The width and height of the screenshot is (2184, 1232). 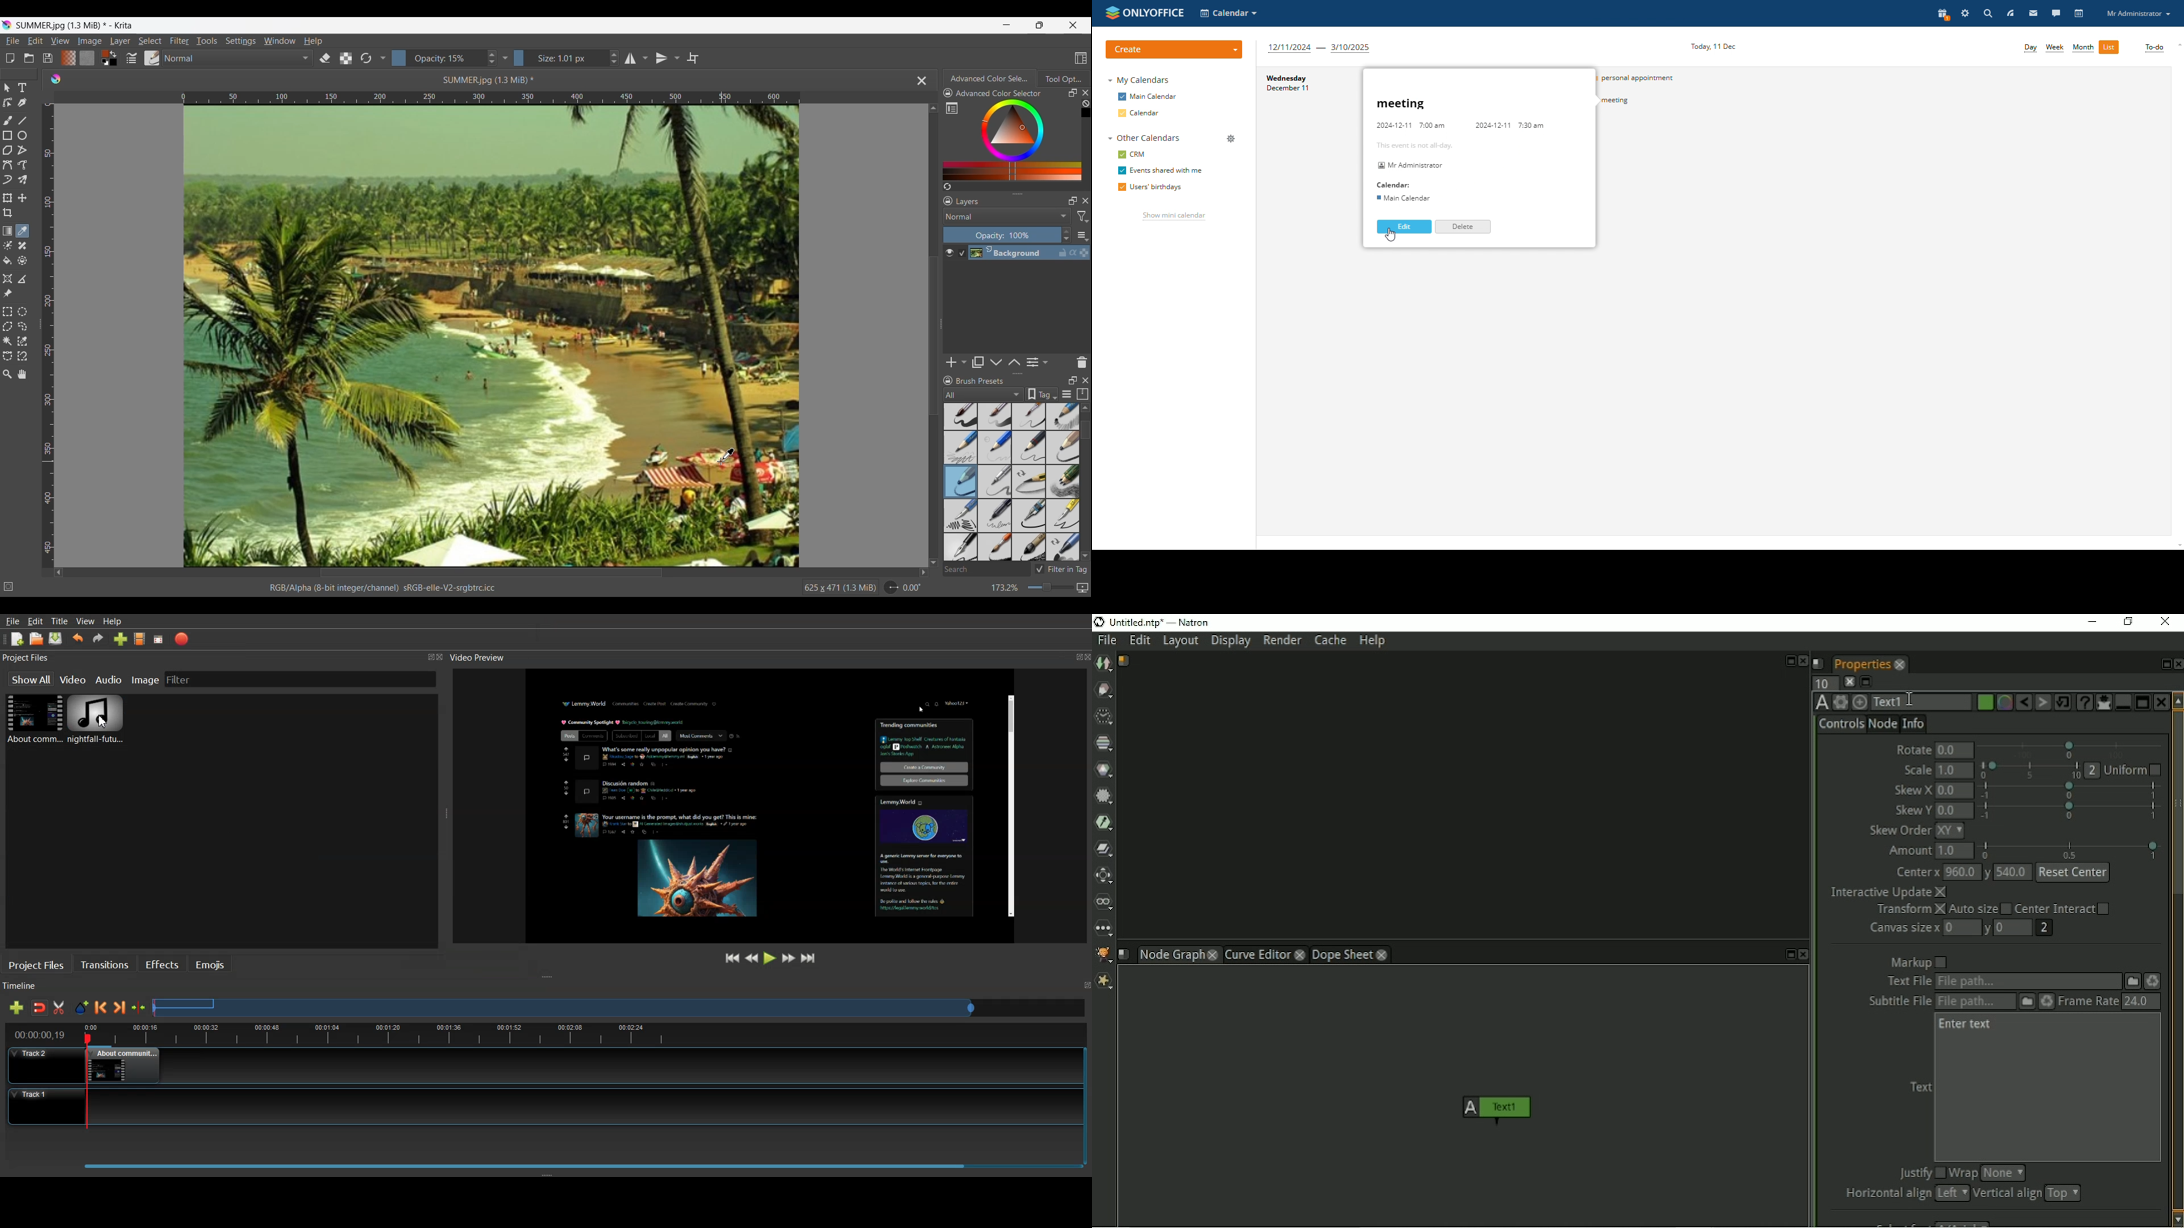 What do you see at coordinates (969, 202) in the screenshot?
I see `Layers` at bounding box center [969, 202].